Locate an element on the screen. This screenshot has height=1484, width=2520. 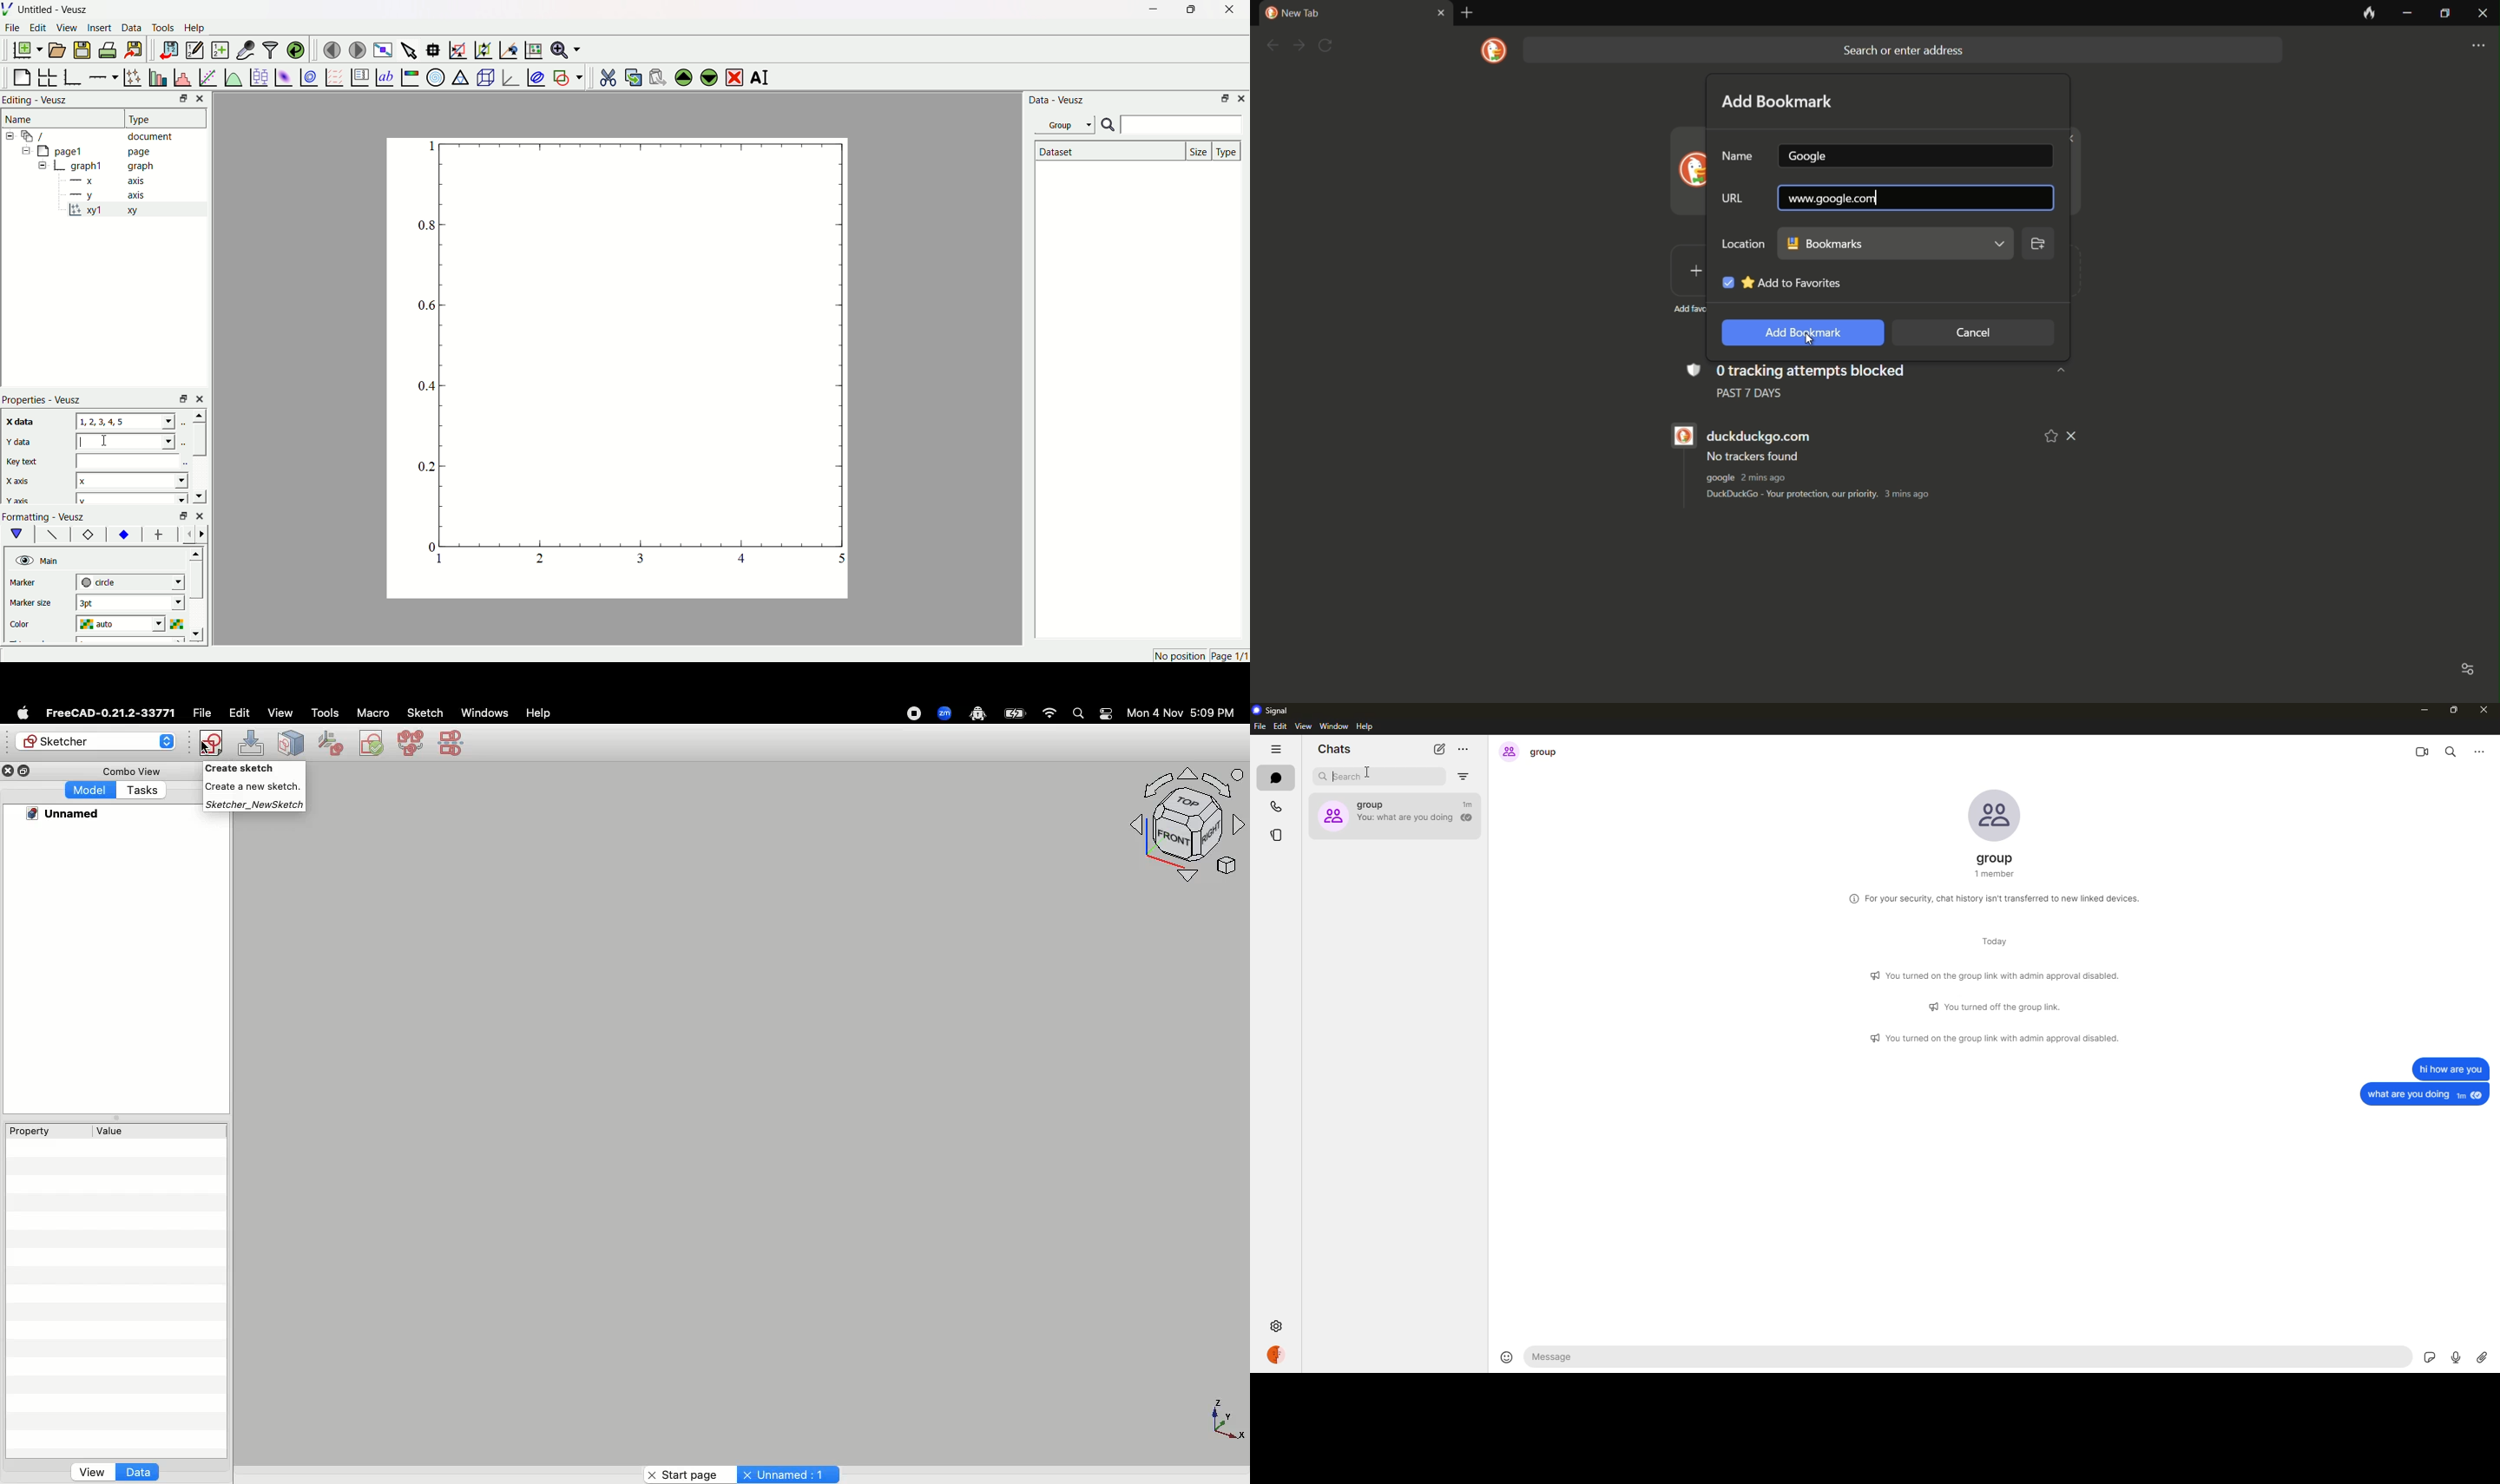
info is located at coordinates (1997, 974).